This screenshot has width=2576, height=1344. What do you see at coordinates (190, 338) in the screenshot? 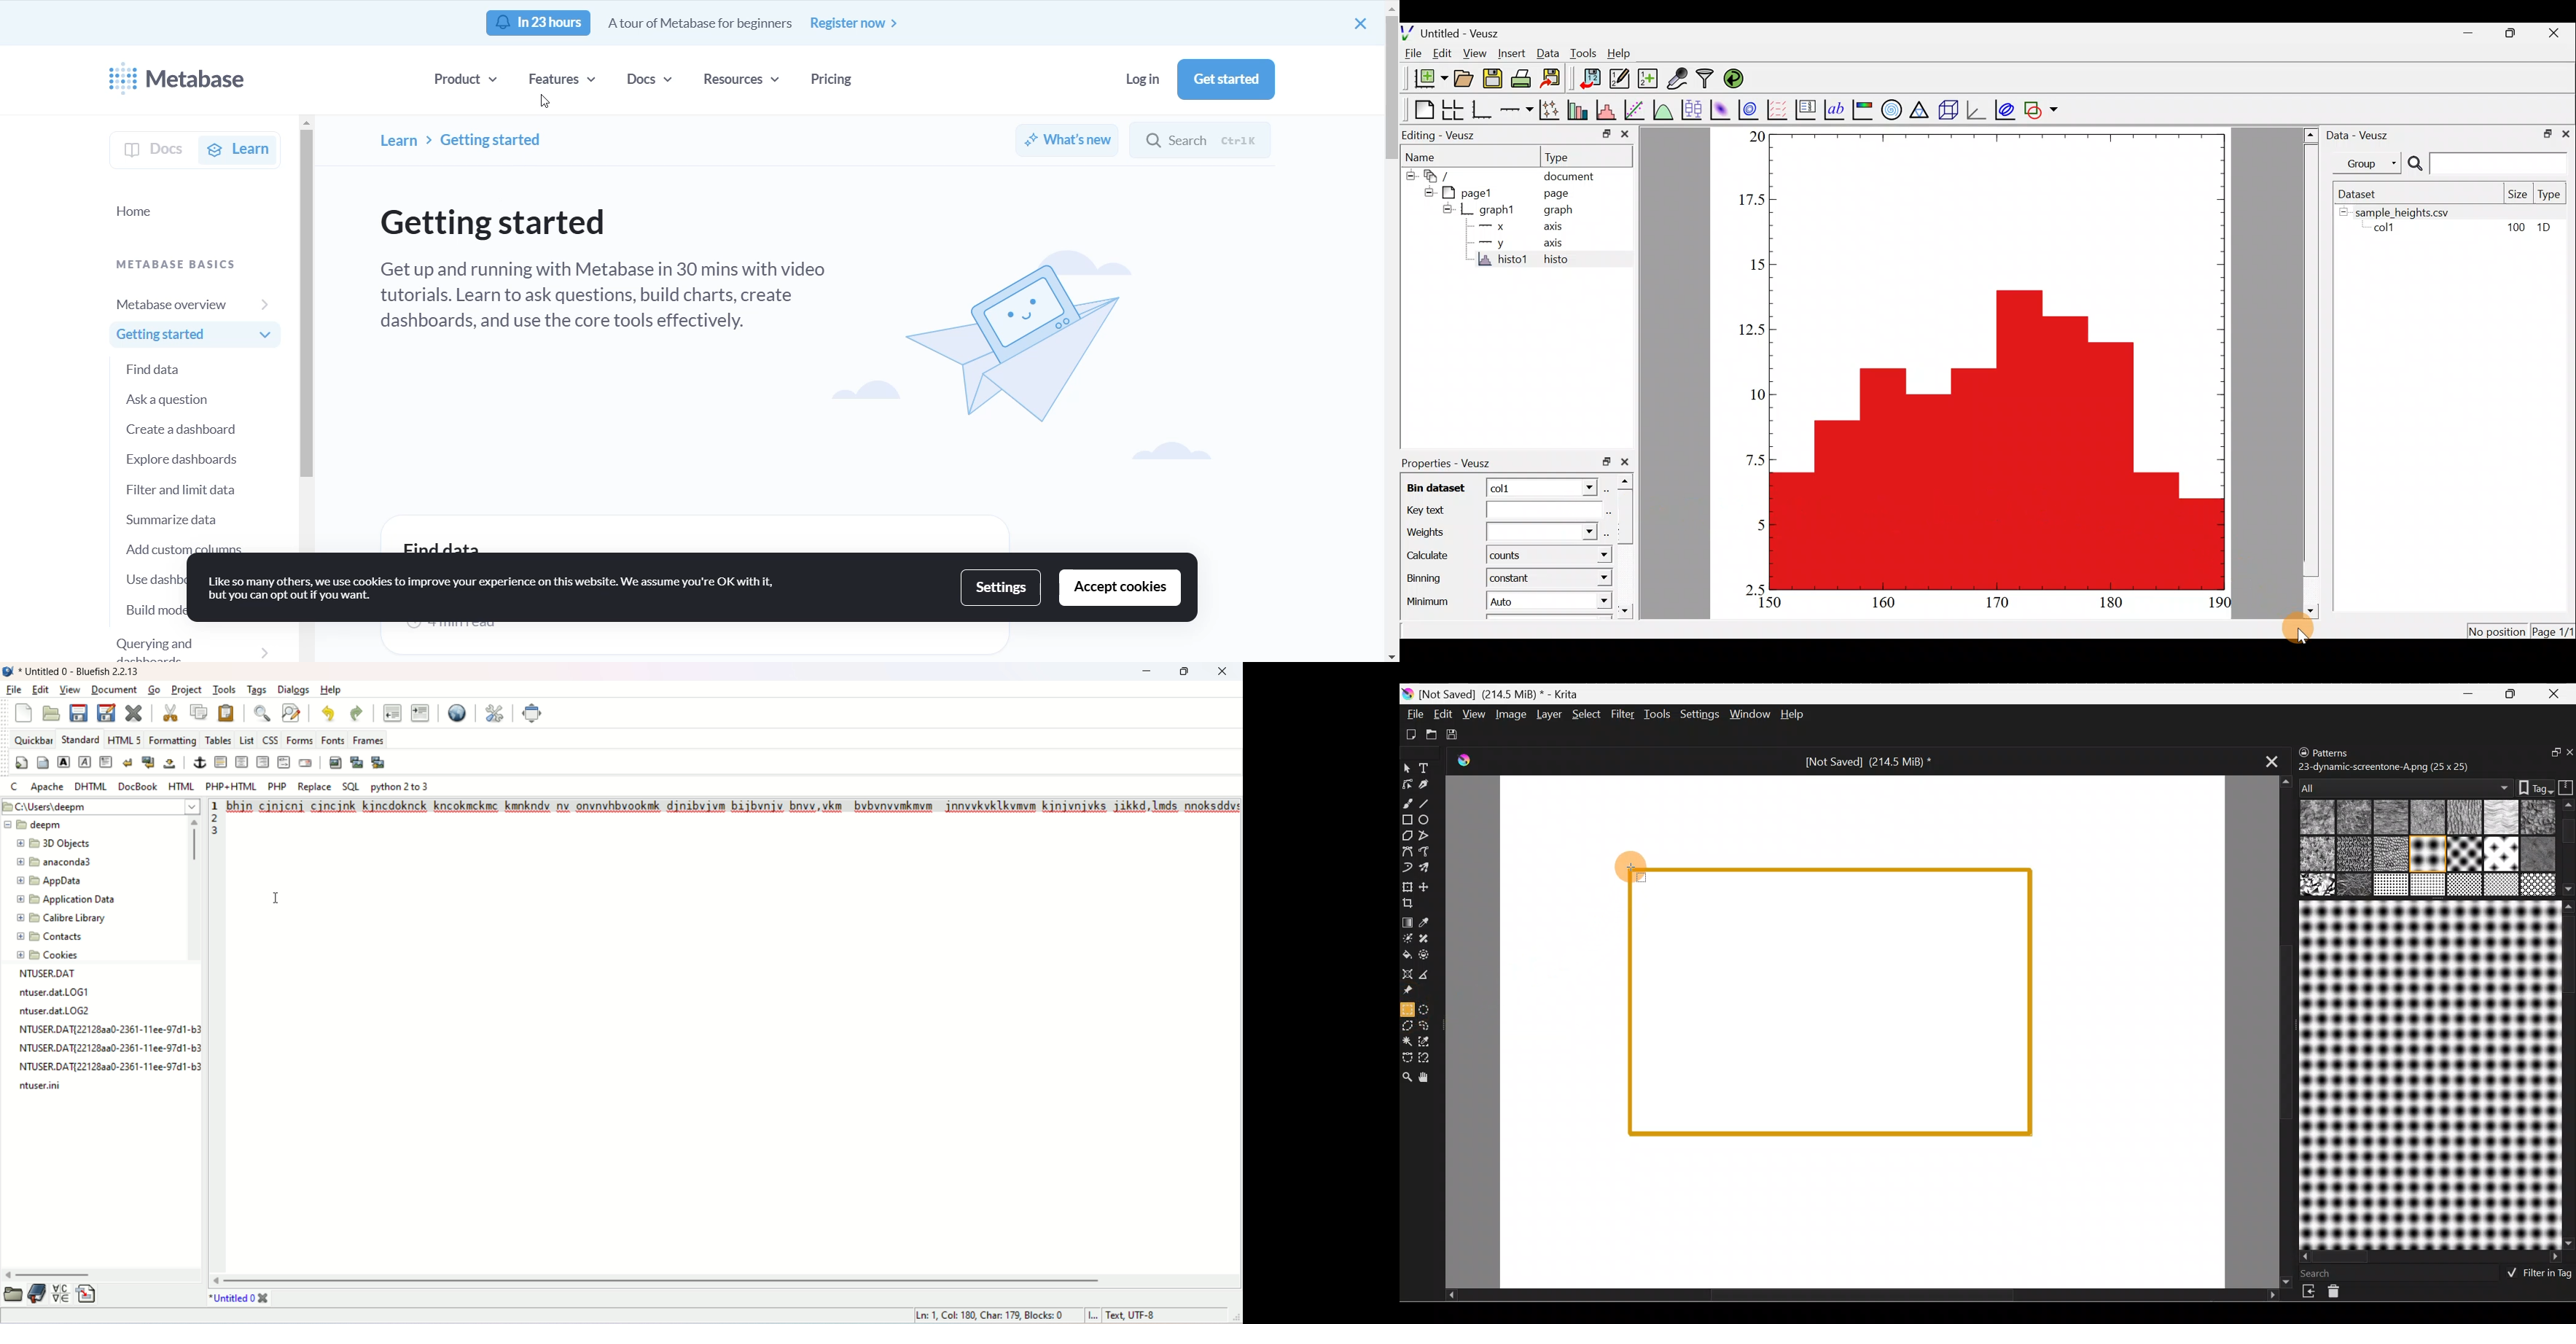
I see `GETTING STARTED` at bounding box center [190, 338].